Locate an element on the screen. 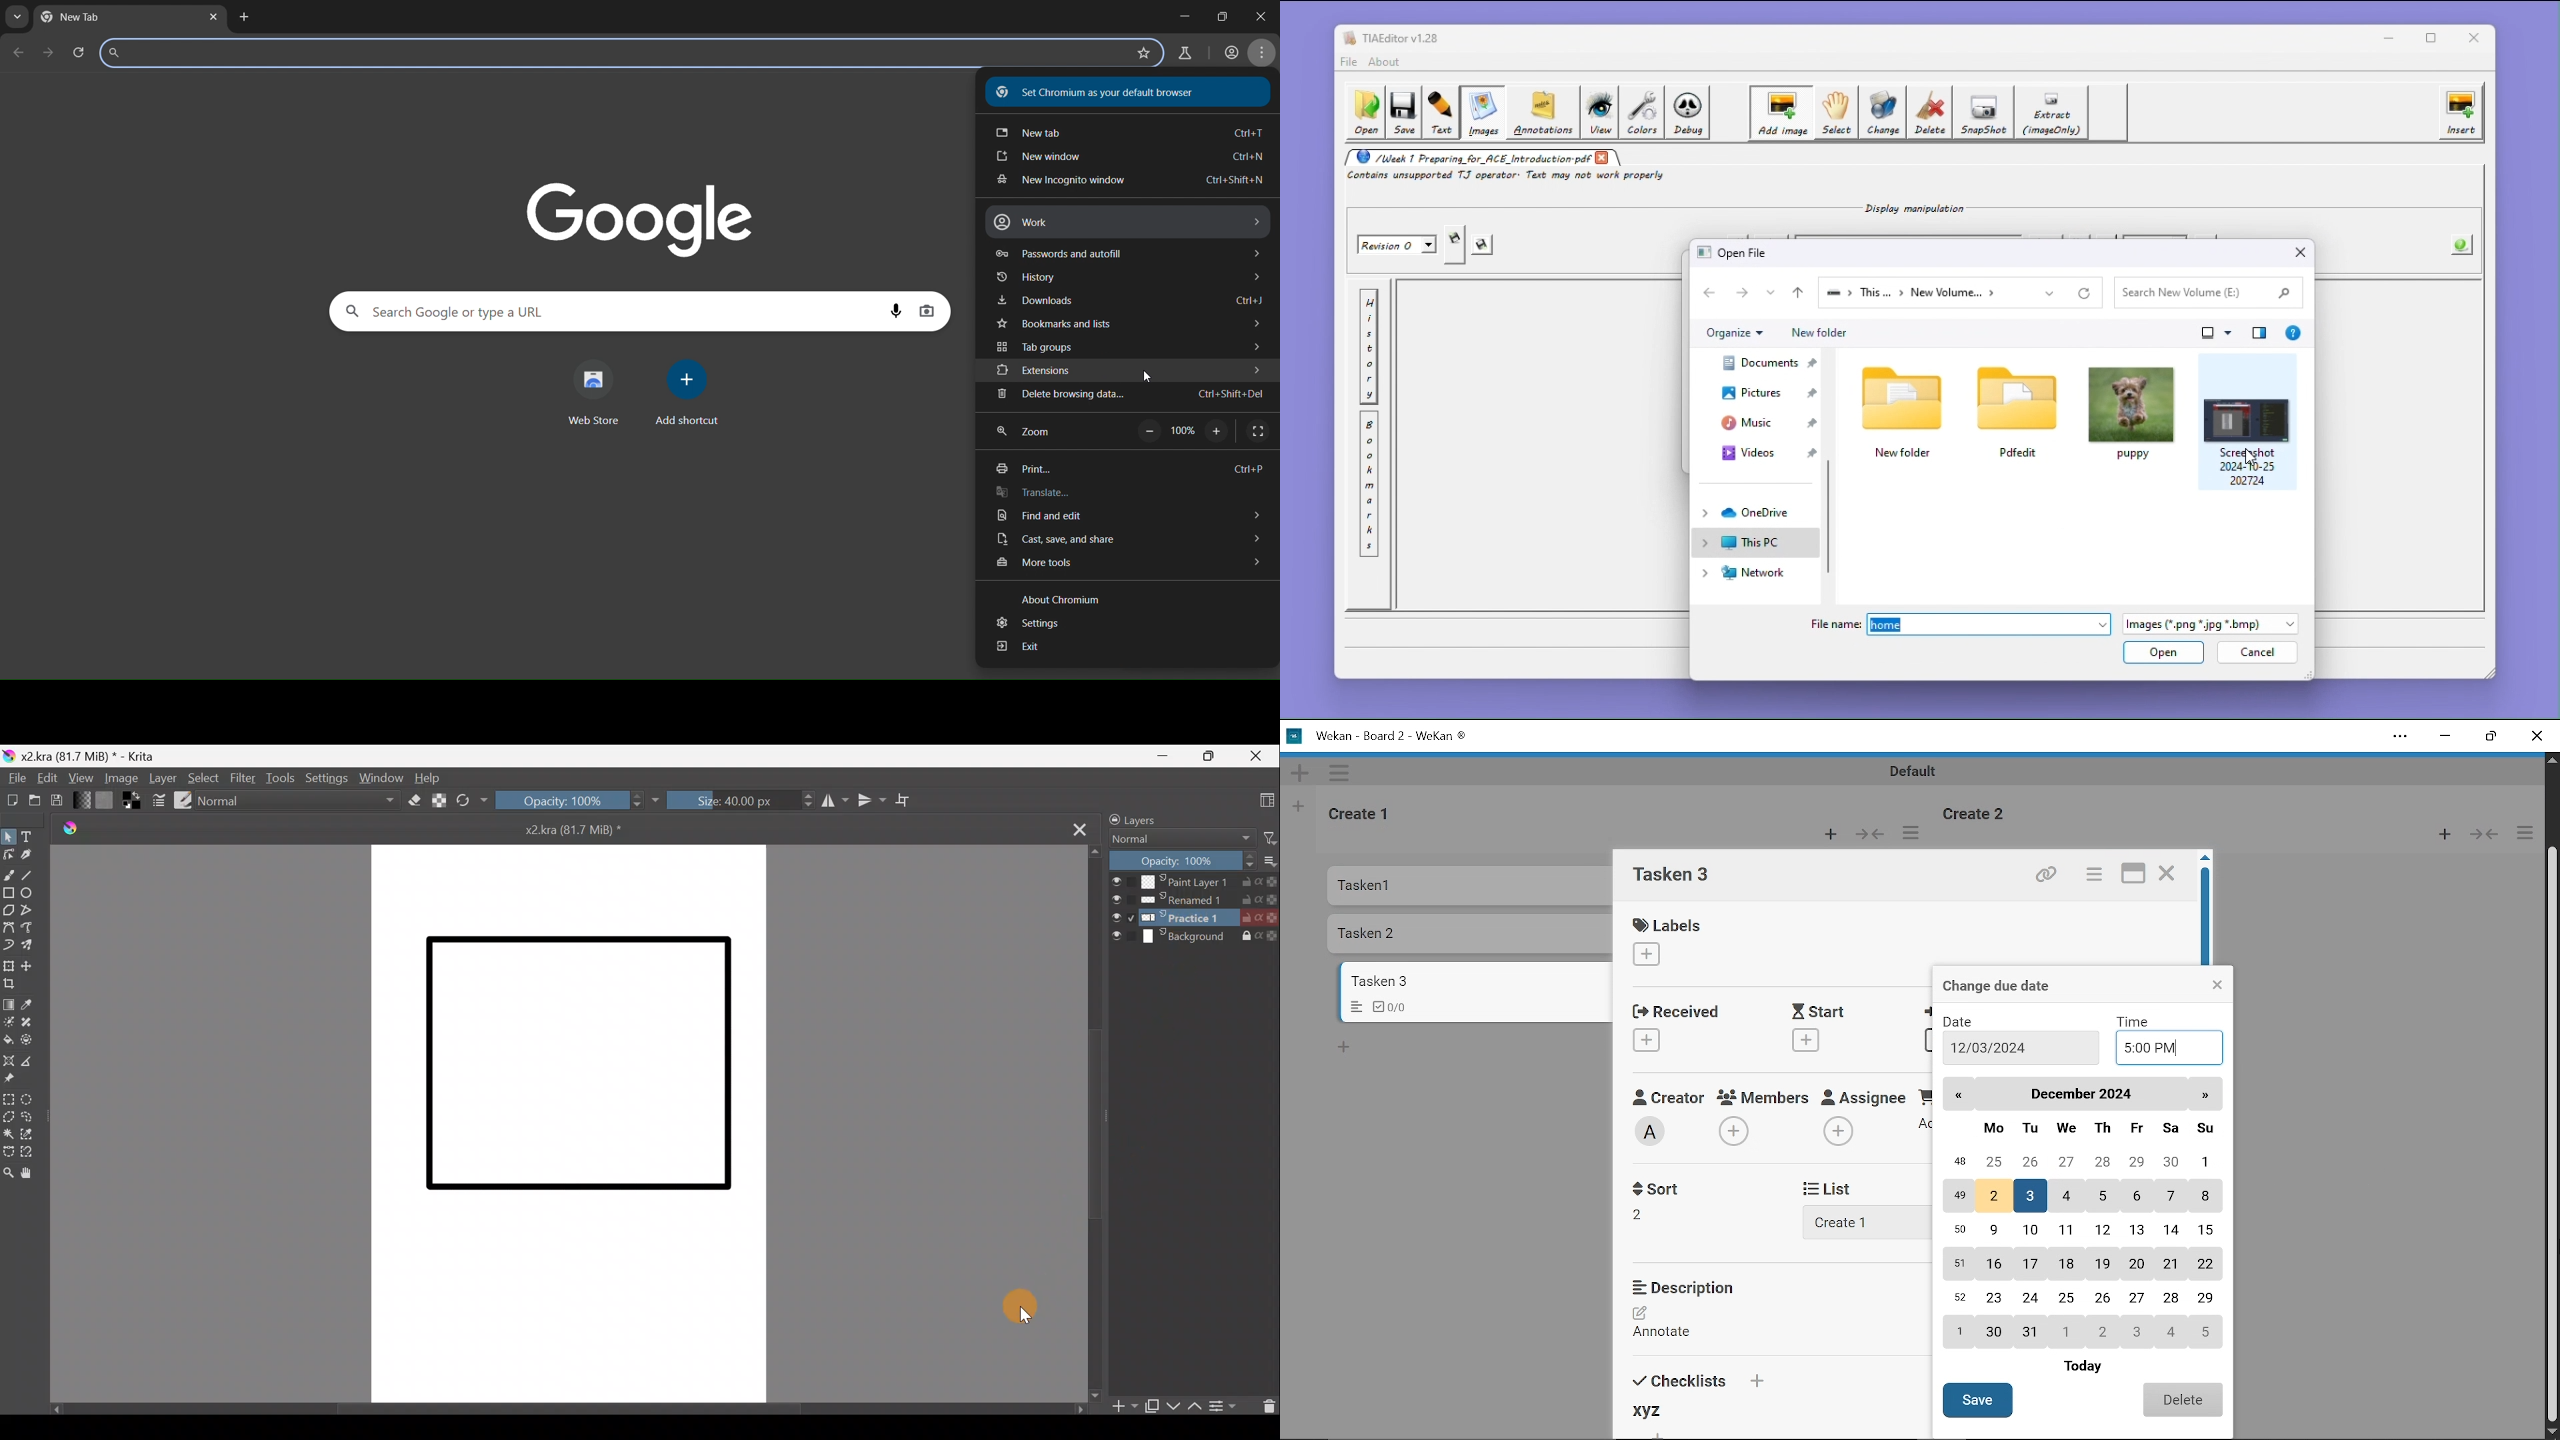  Cursor is located at coordinates (1025, 1306).